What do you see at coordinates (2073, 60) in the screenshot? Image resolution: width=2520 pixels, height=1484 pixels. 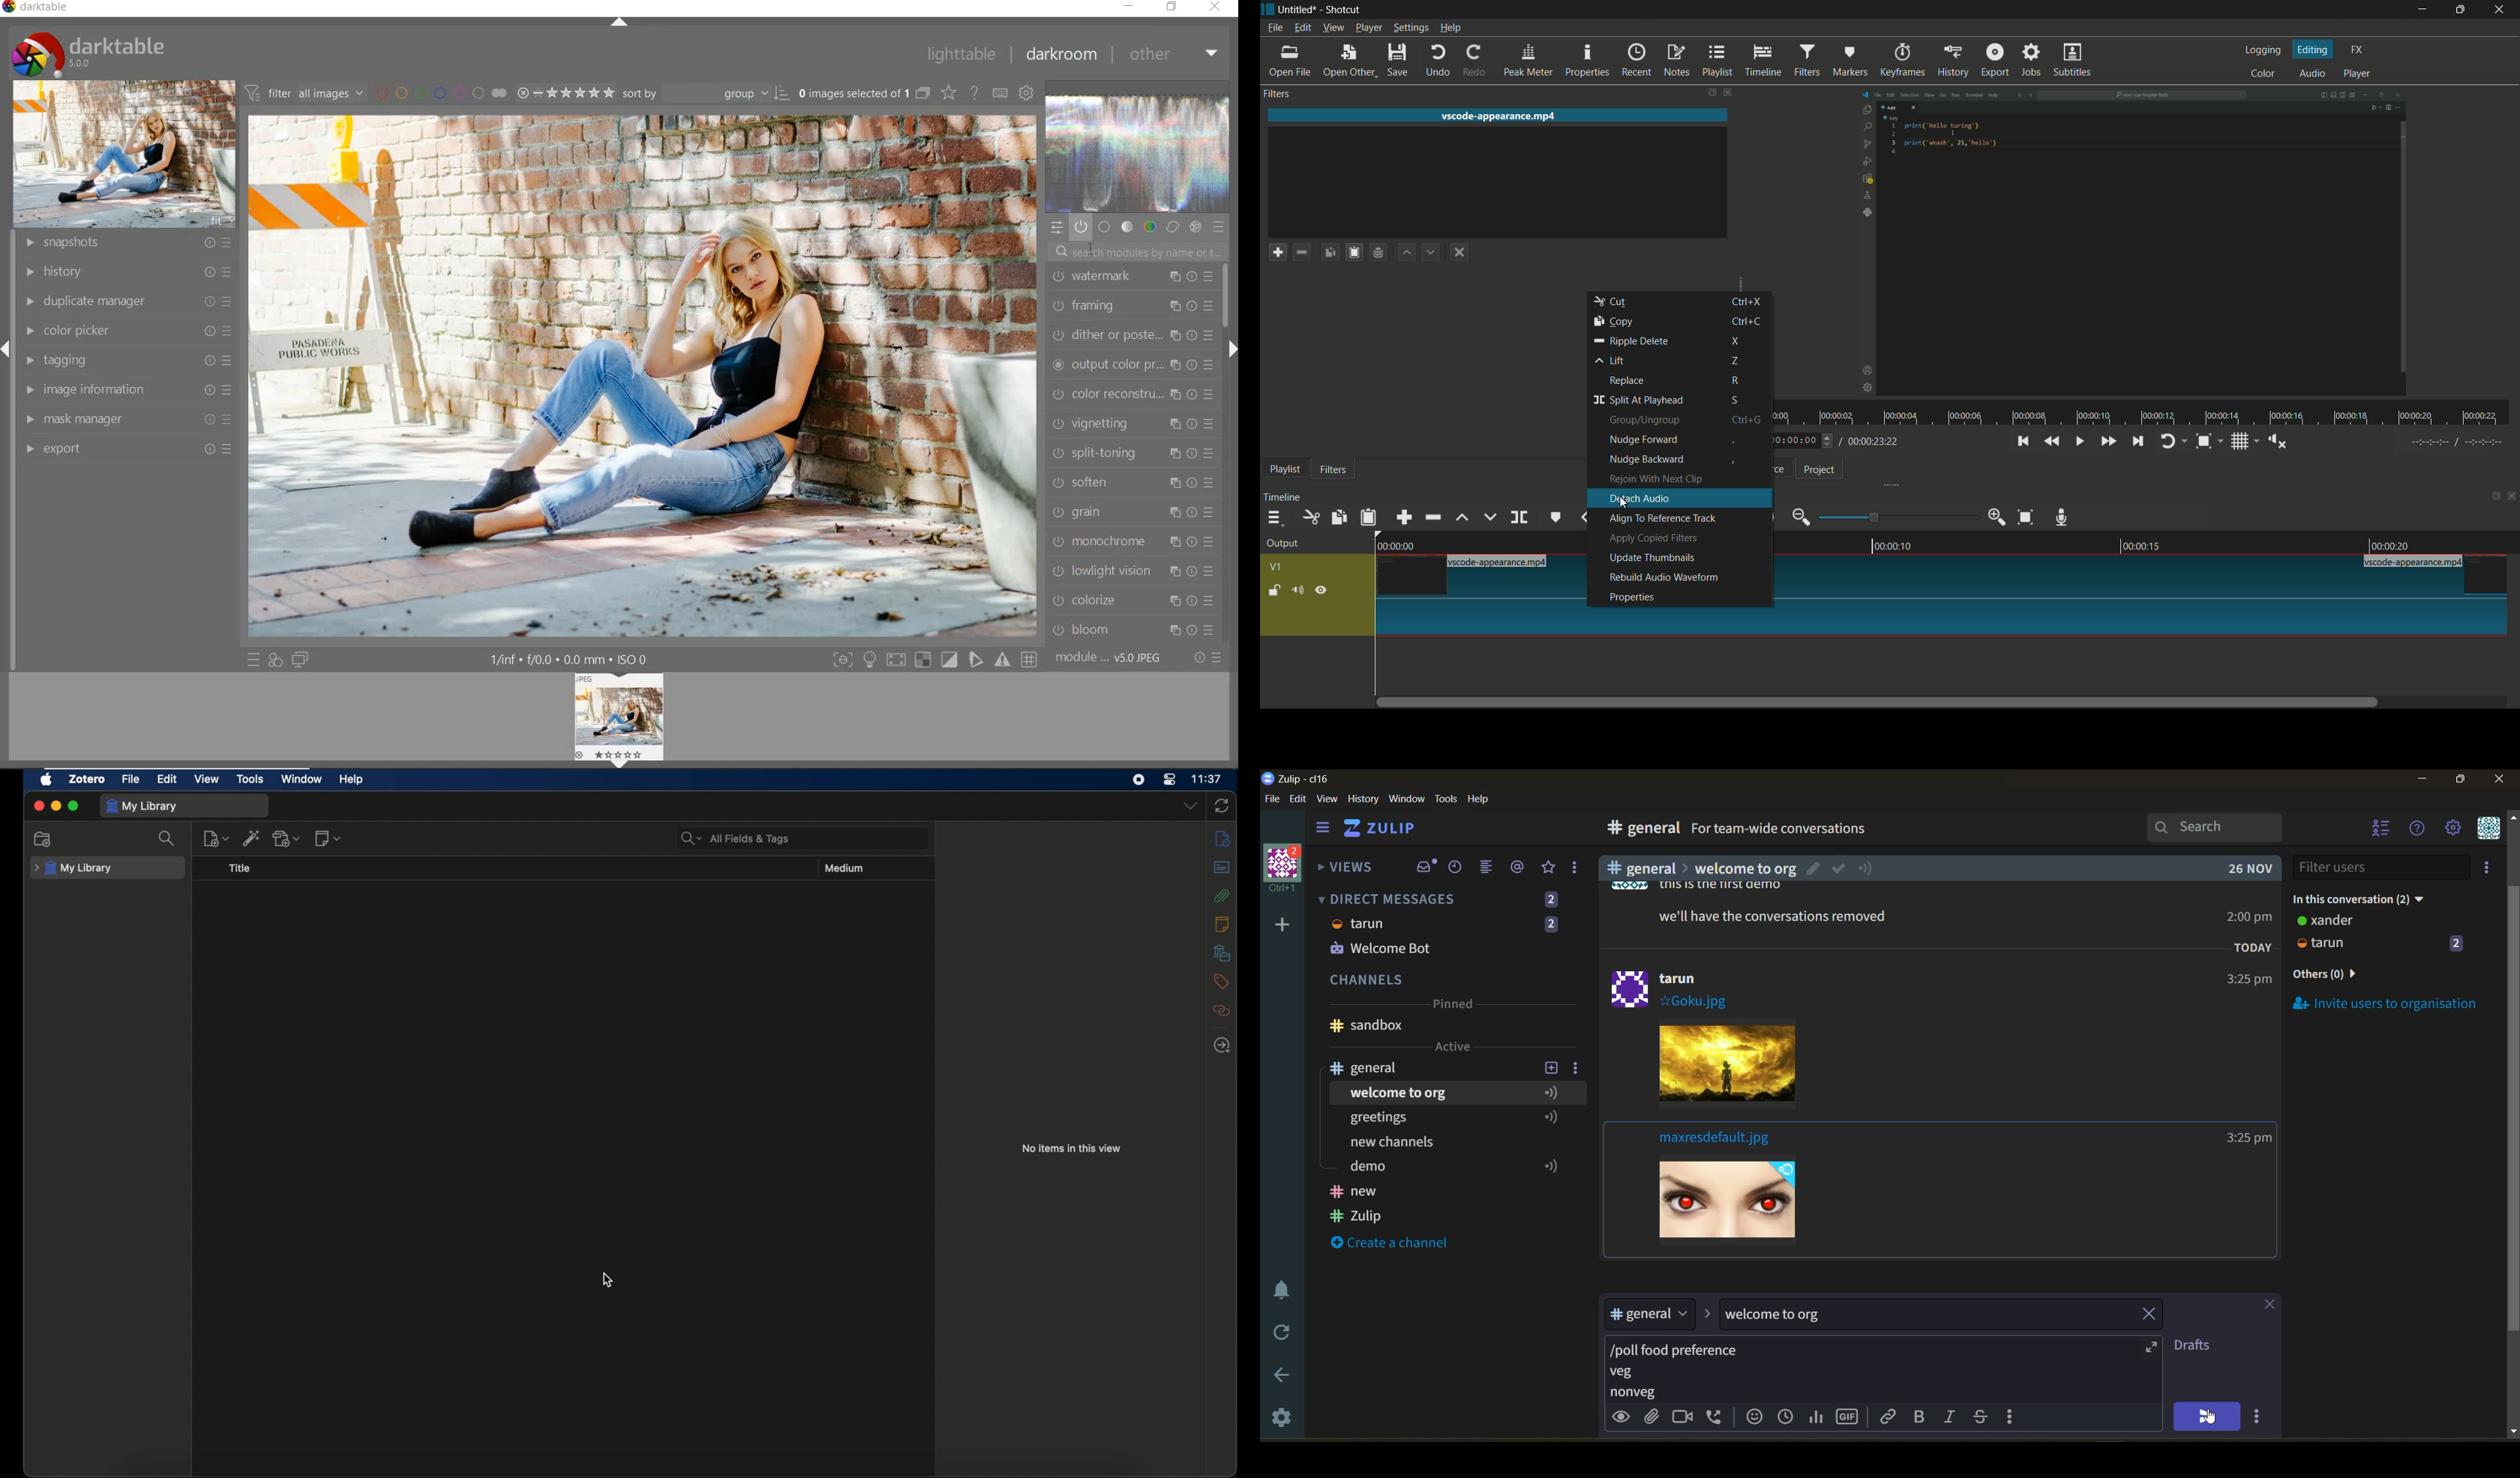 I see `subtitles` at bounding box center [2073, 60].